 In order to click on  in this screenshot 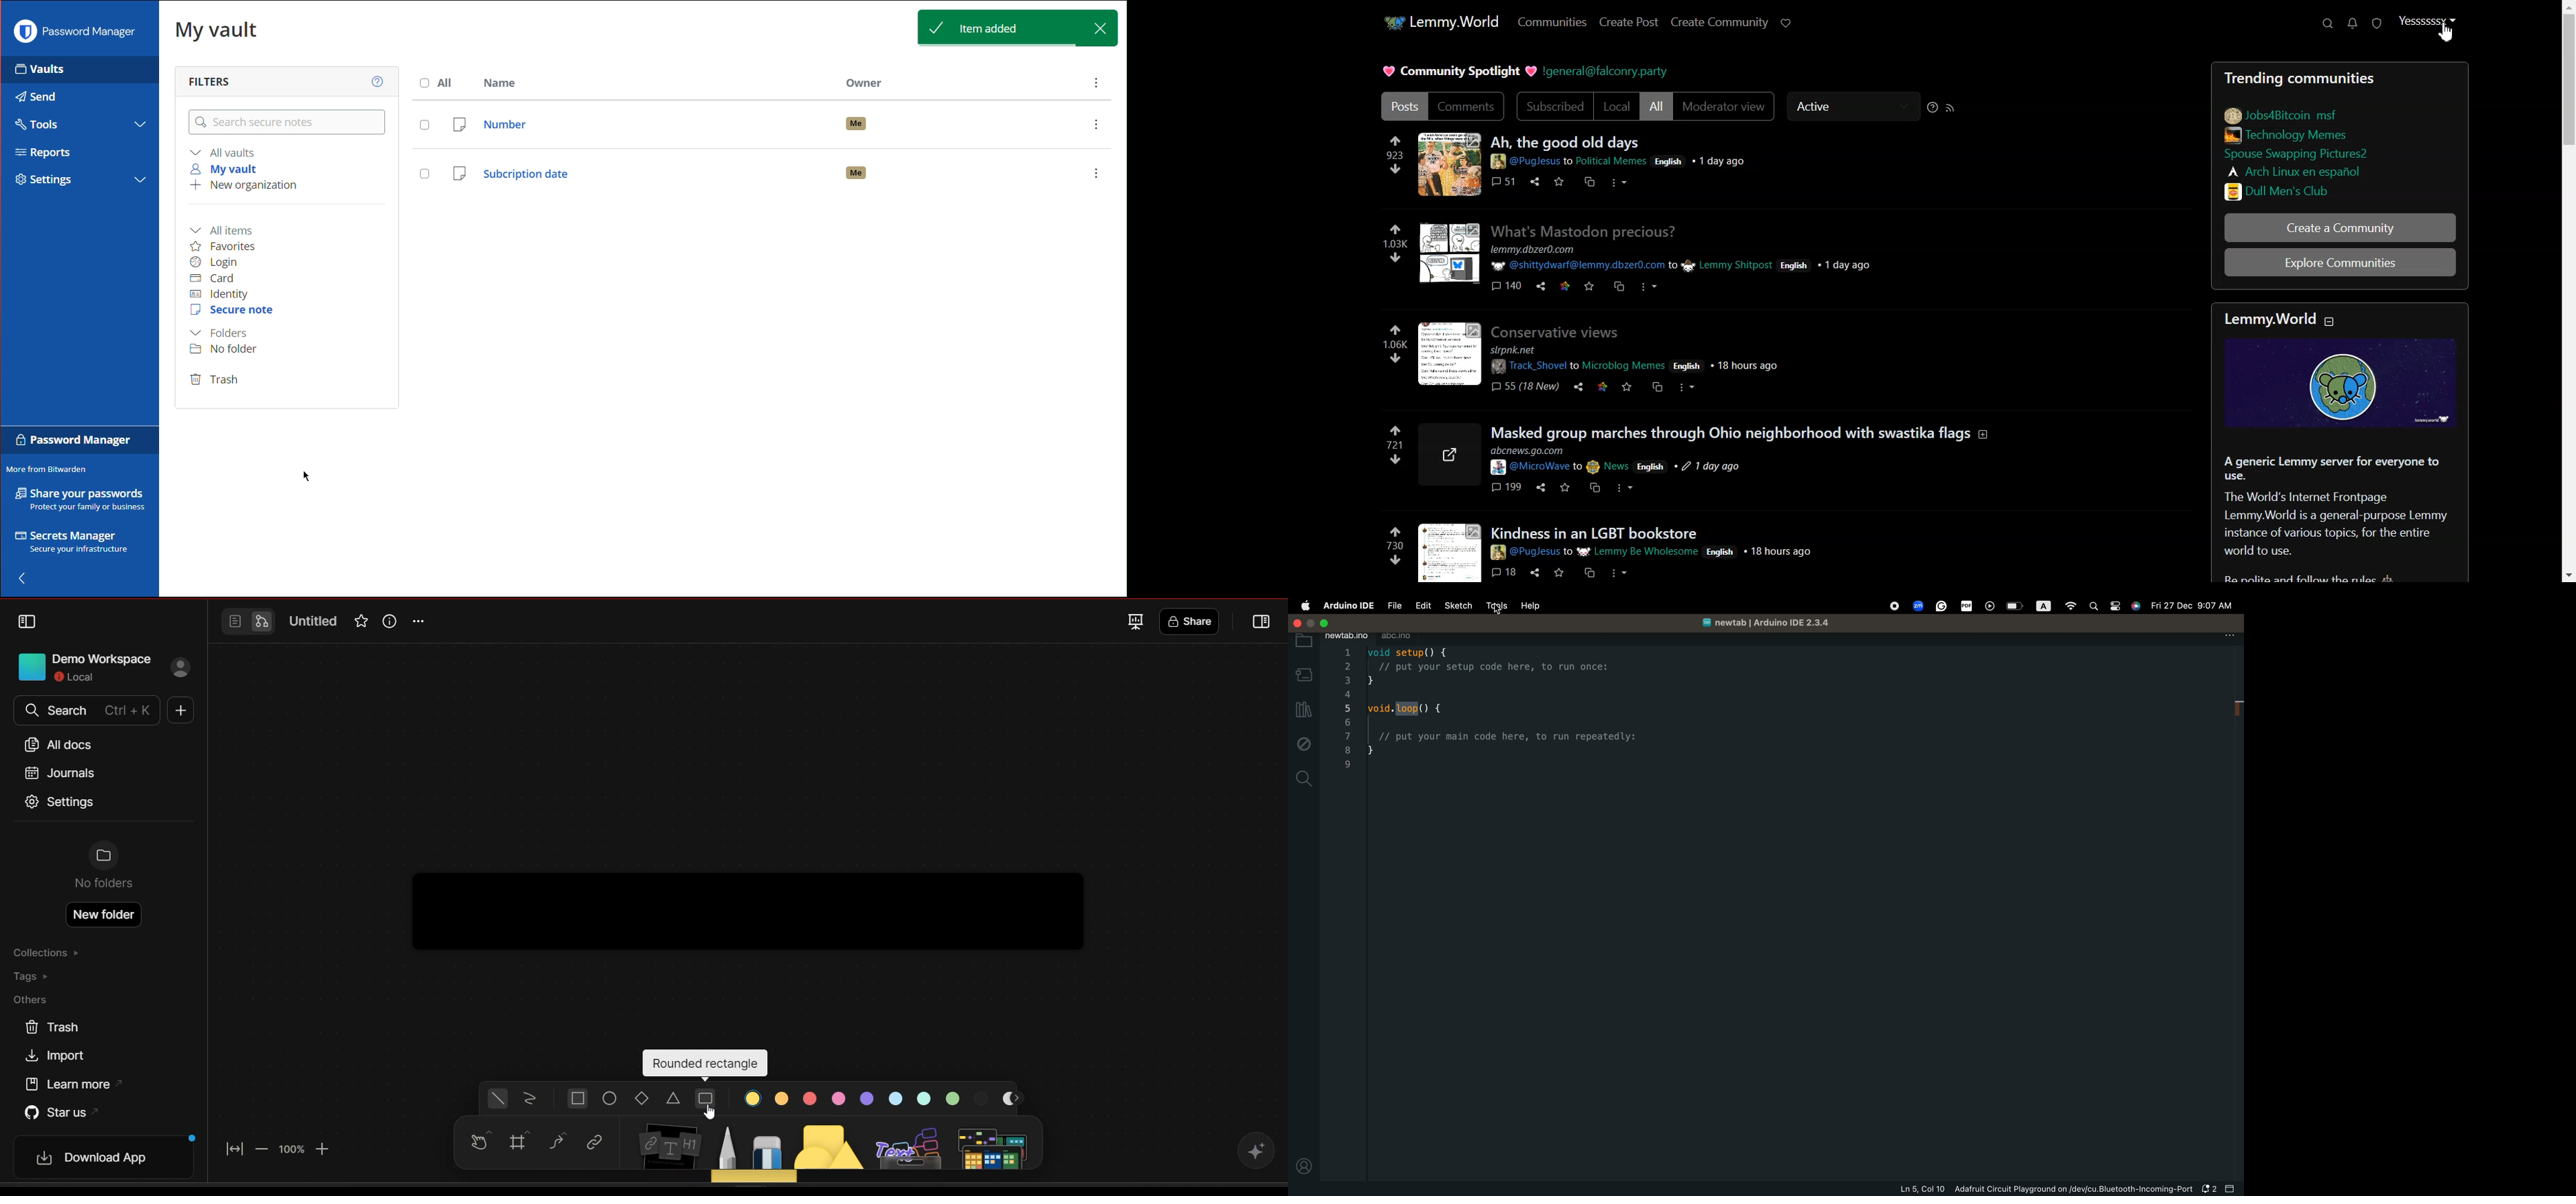, I will do `click(1534, 180)`.